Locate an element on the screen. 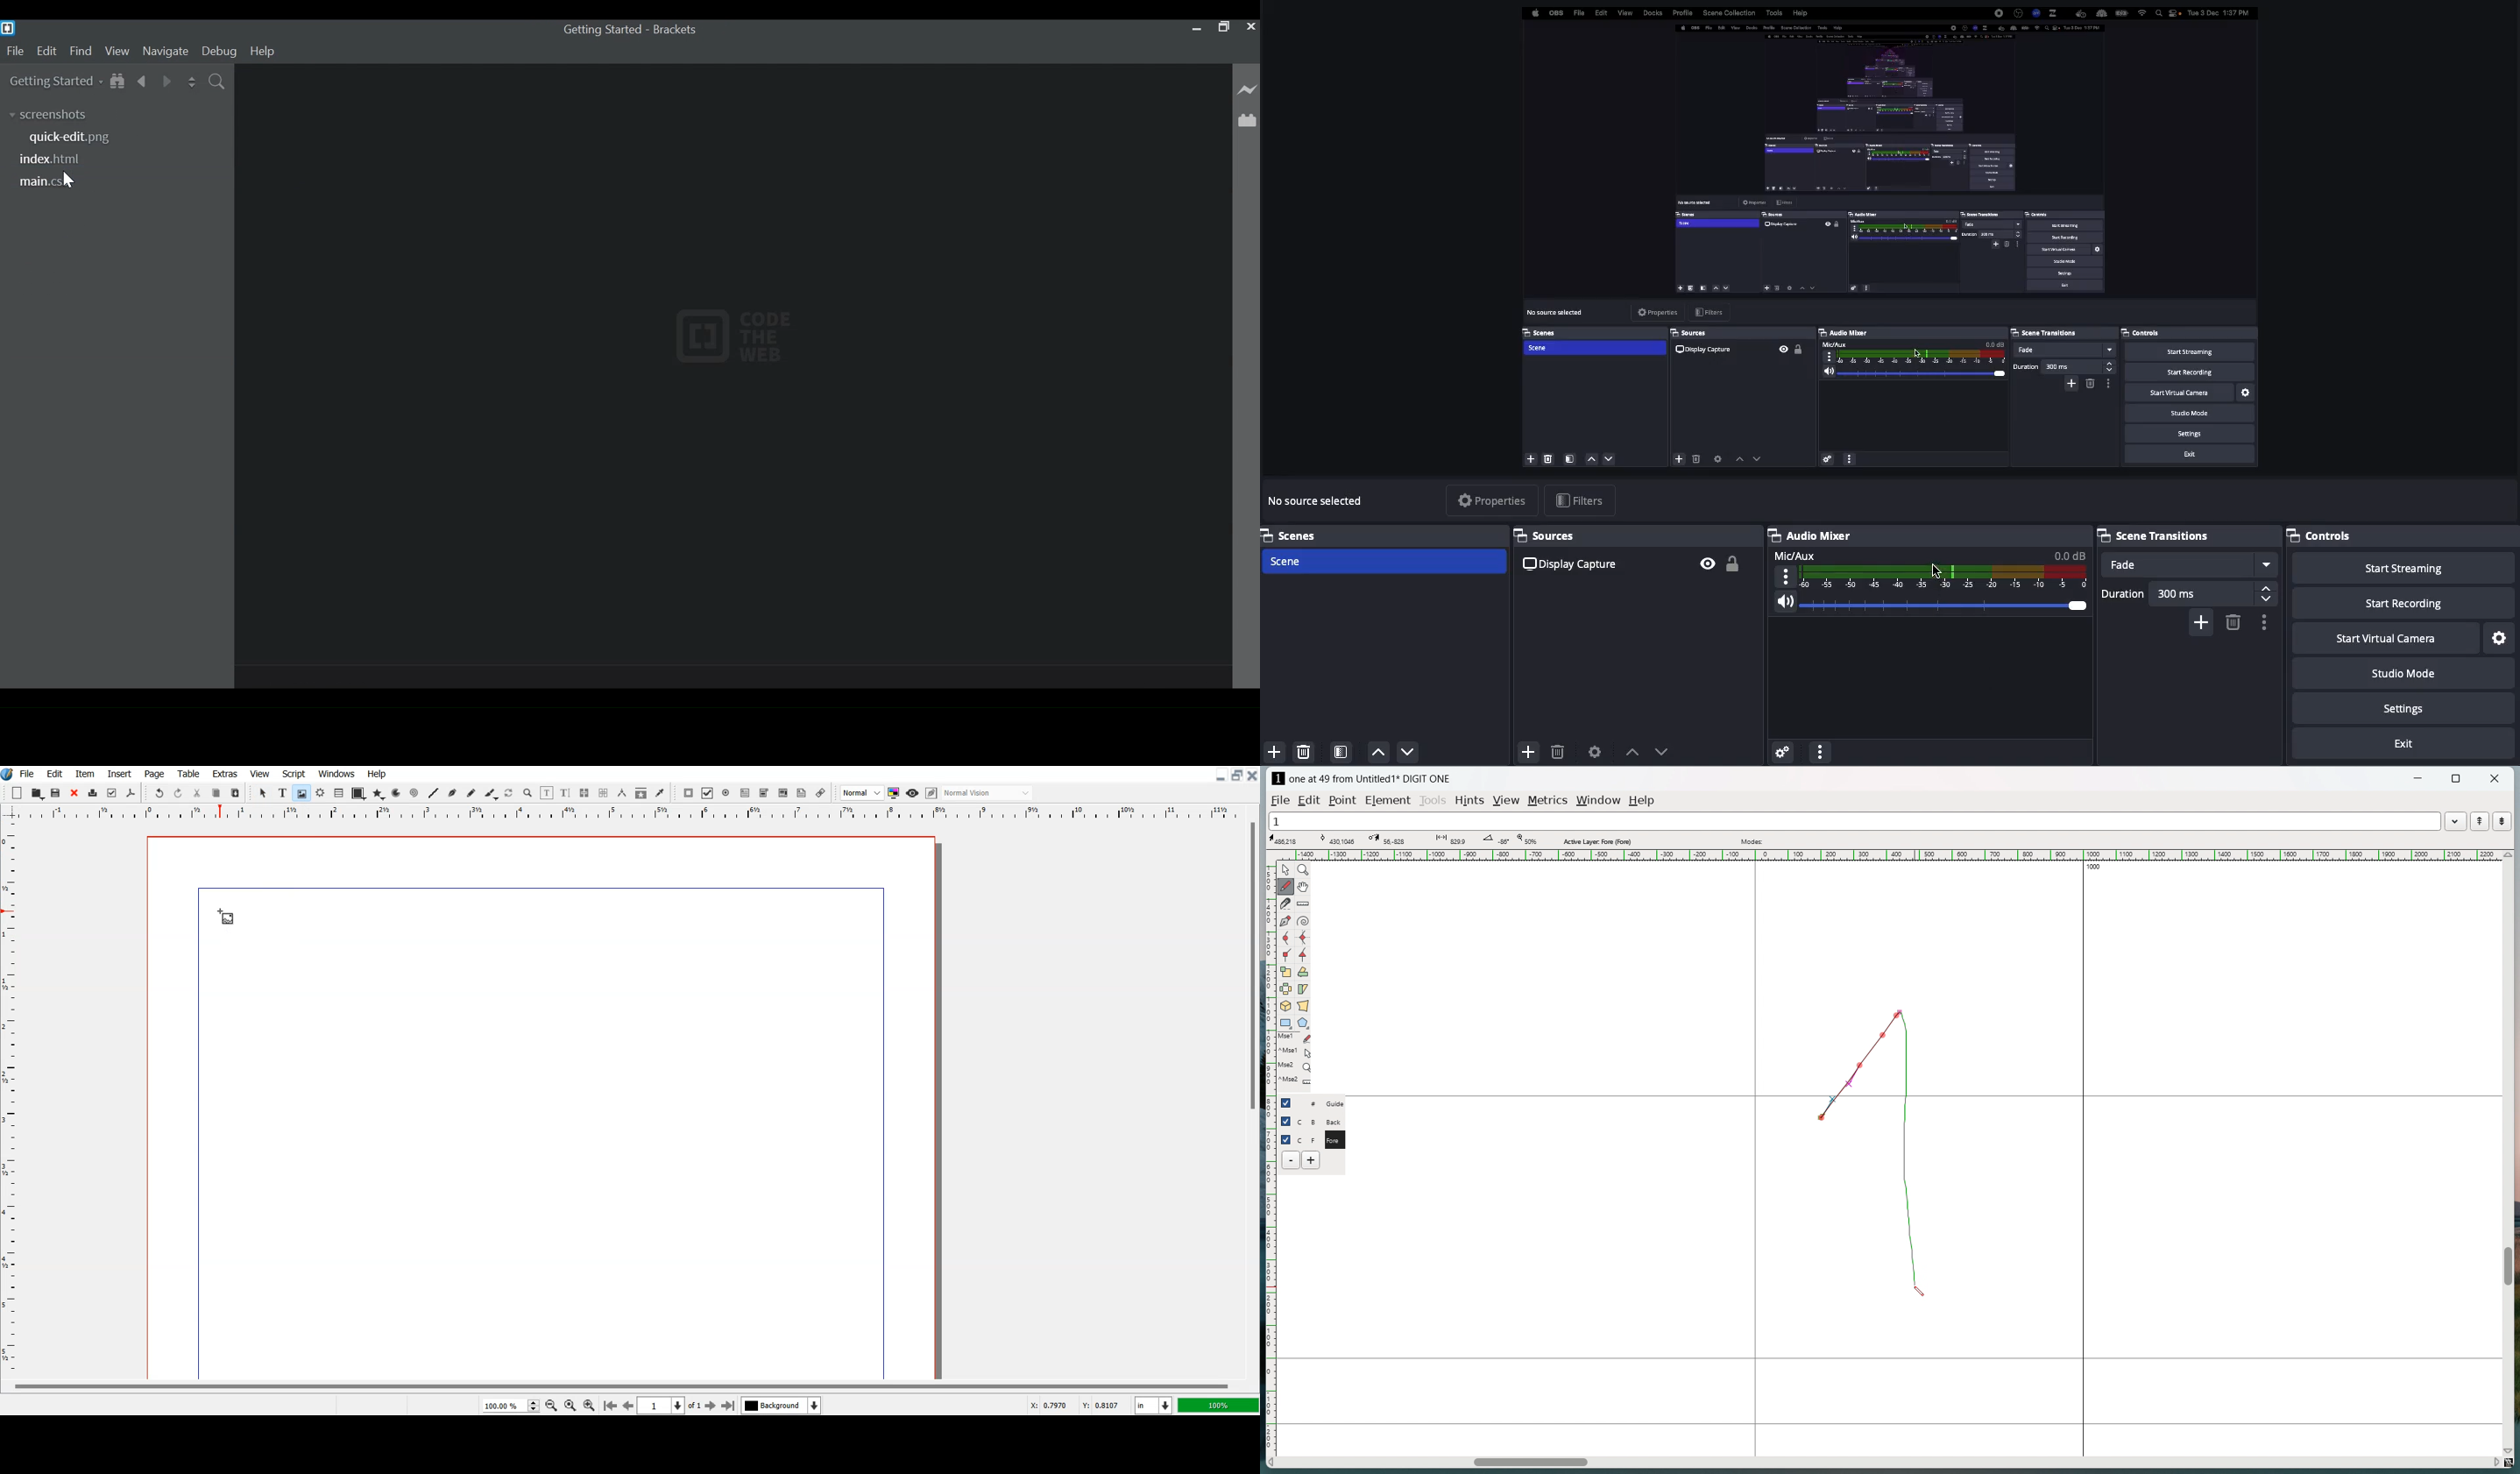 The height and width of the screenshot is (1484, 2520). Properties is located at coordinates (1491, 500).